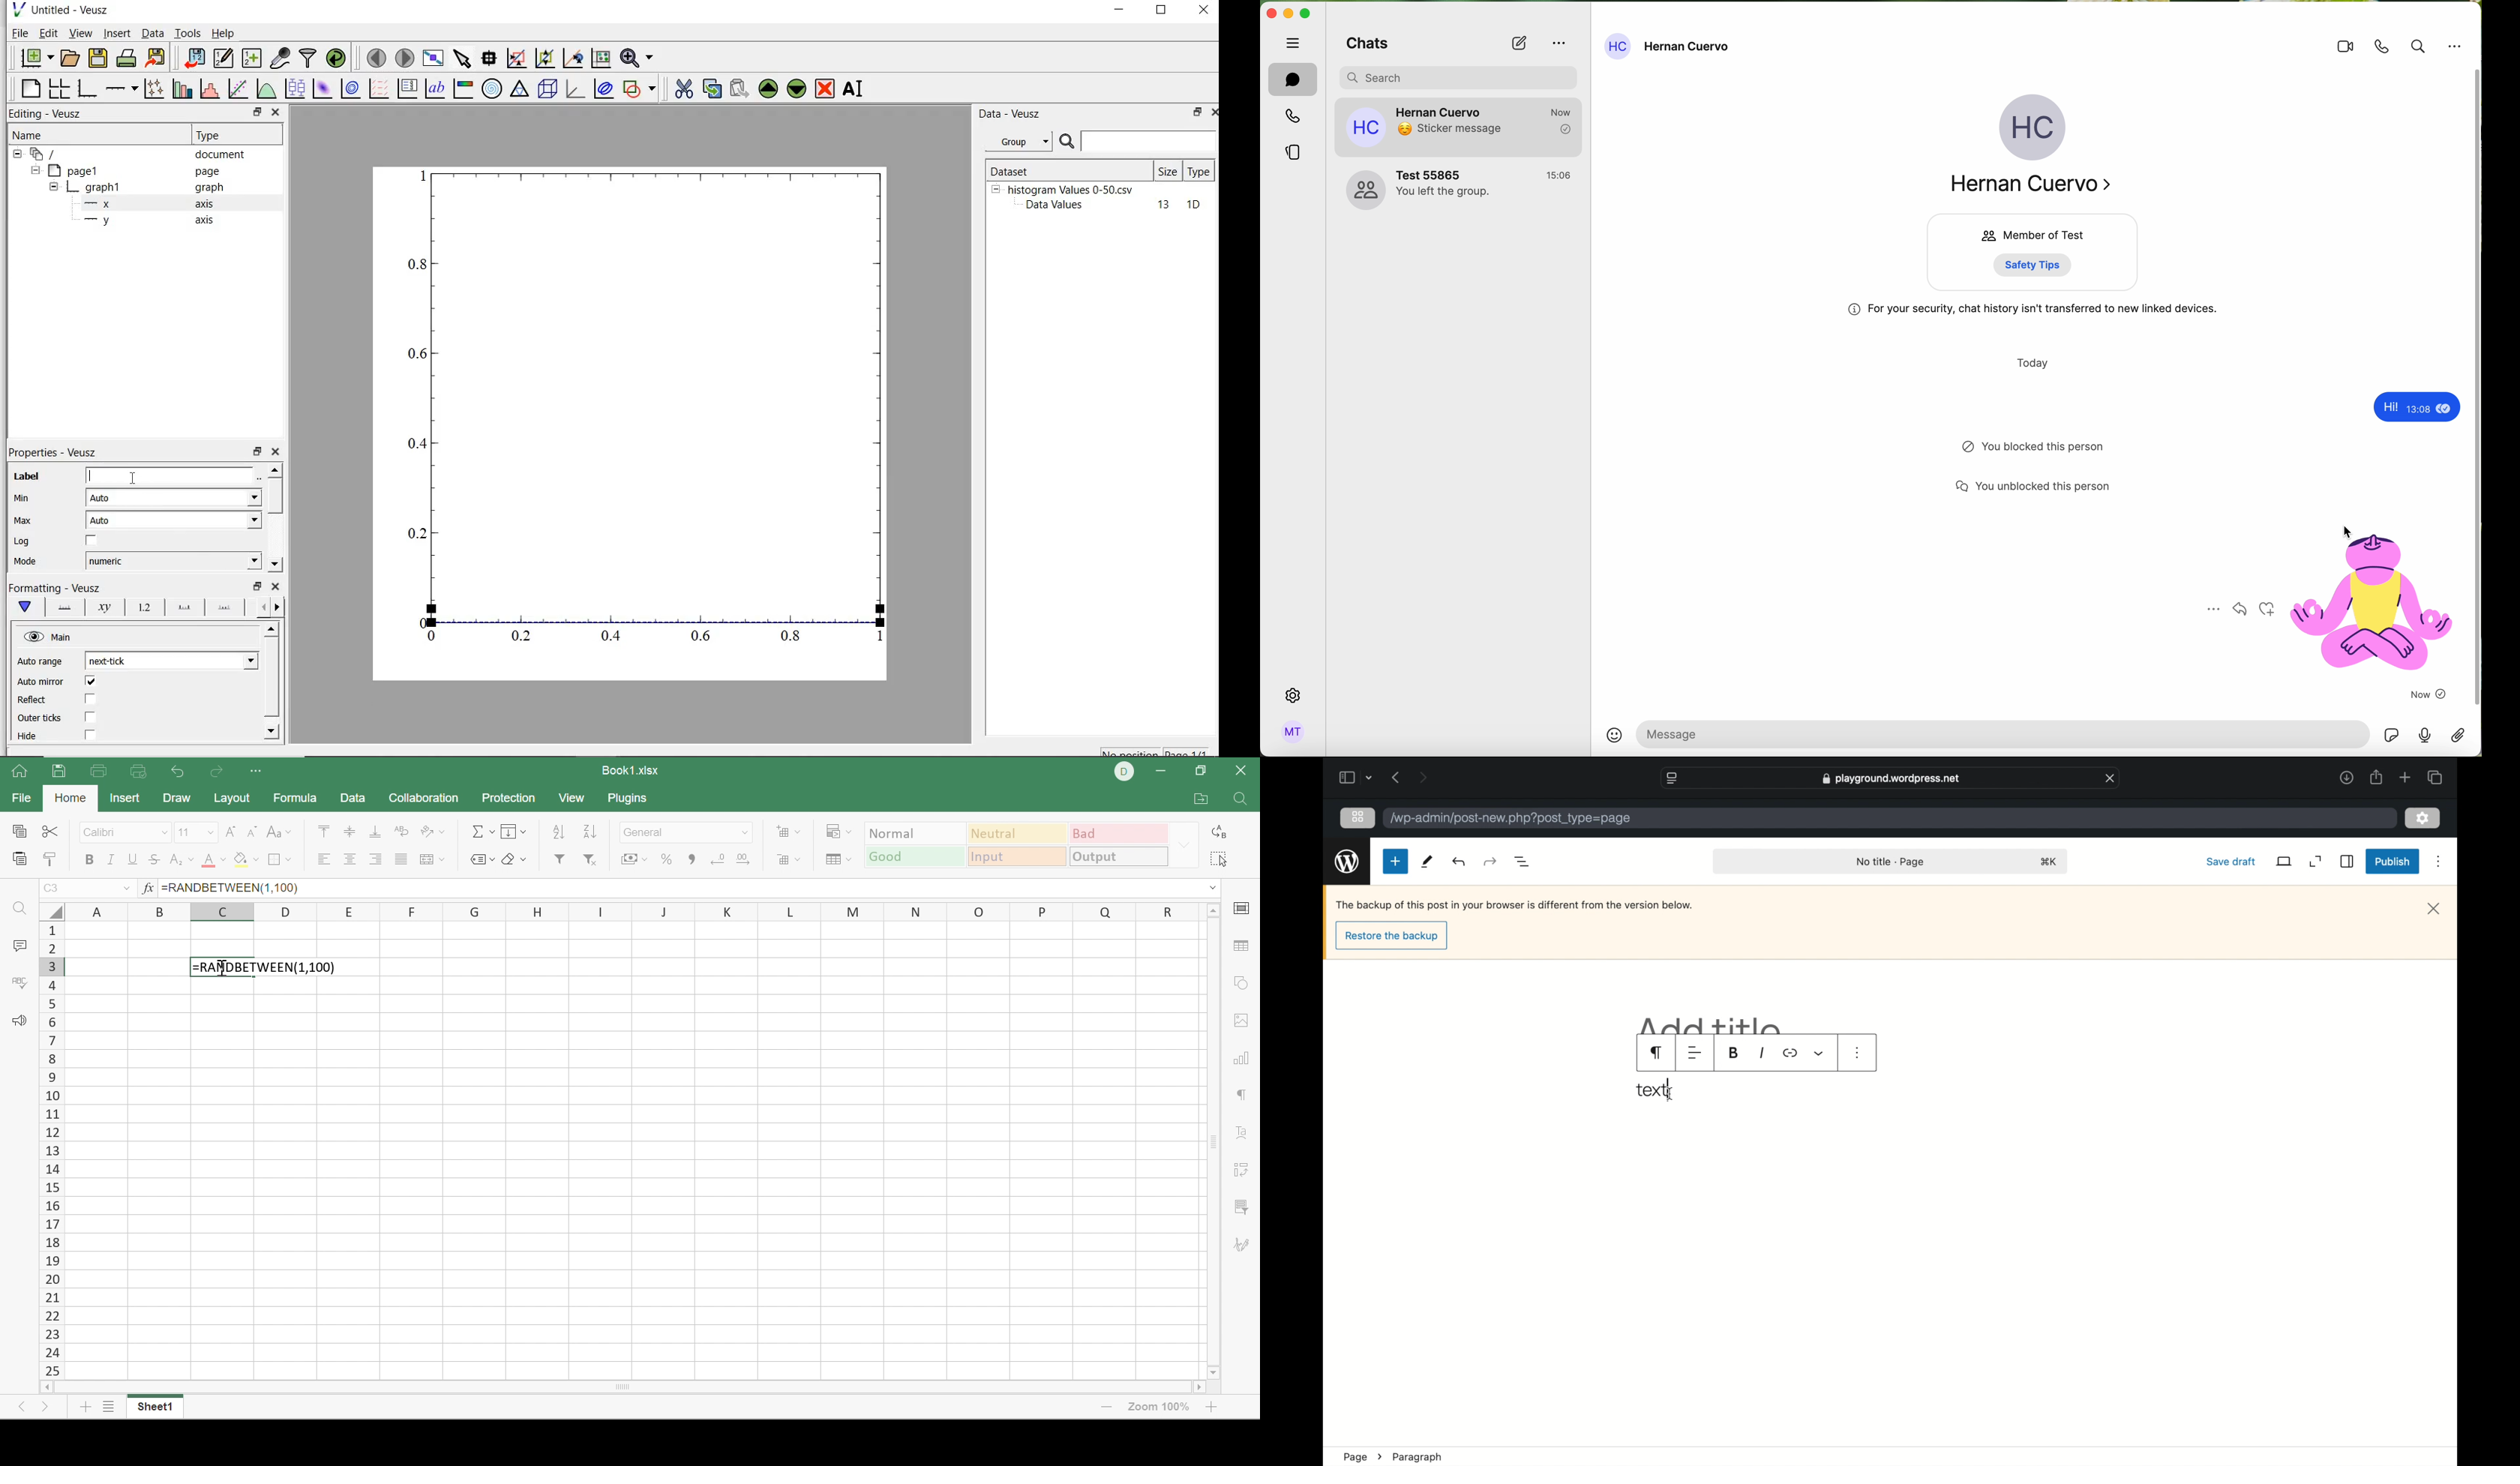  Describe the element at coordinates (1119, 856) in the screenshot. I see `Output` at that location.